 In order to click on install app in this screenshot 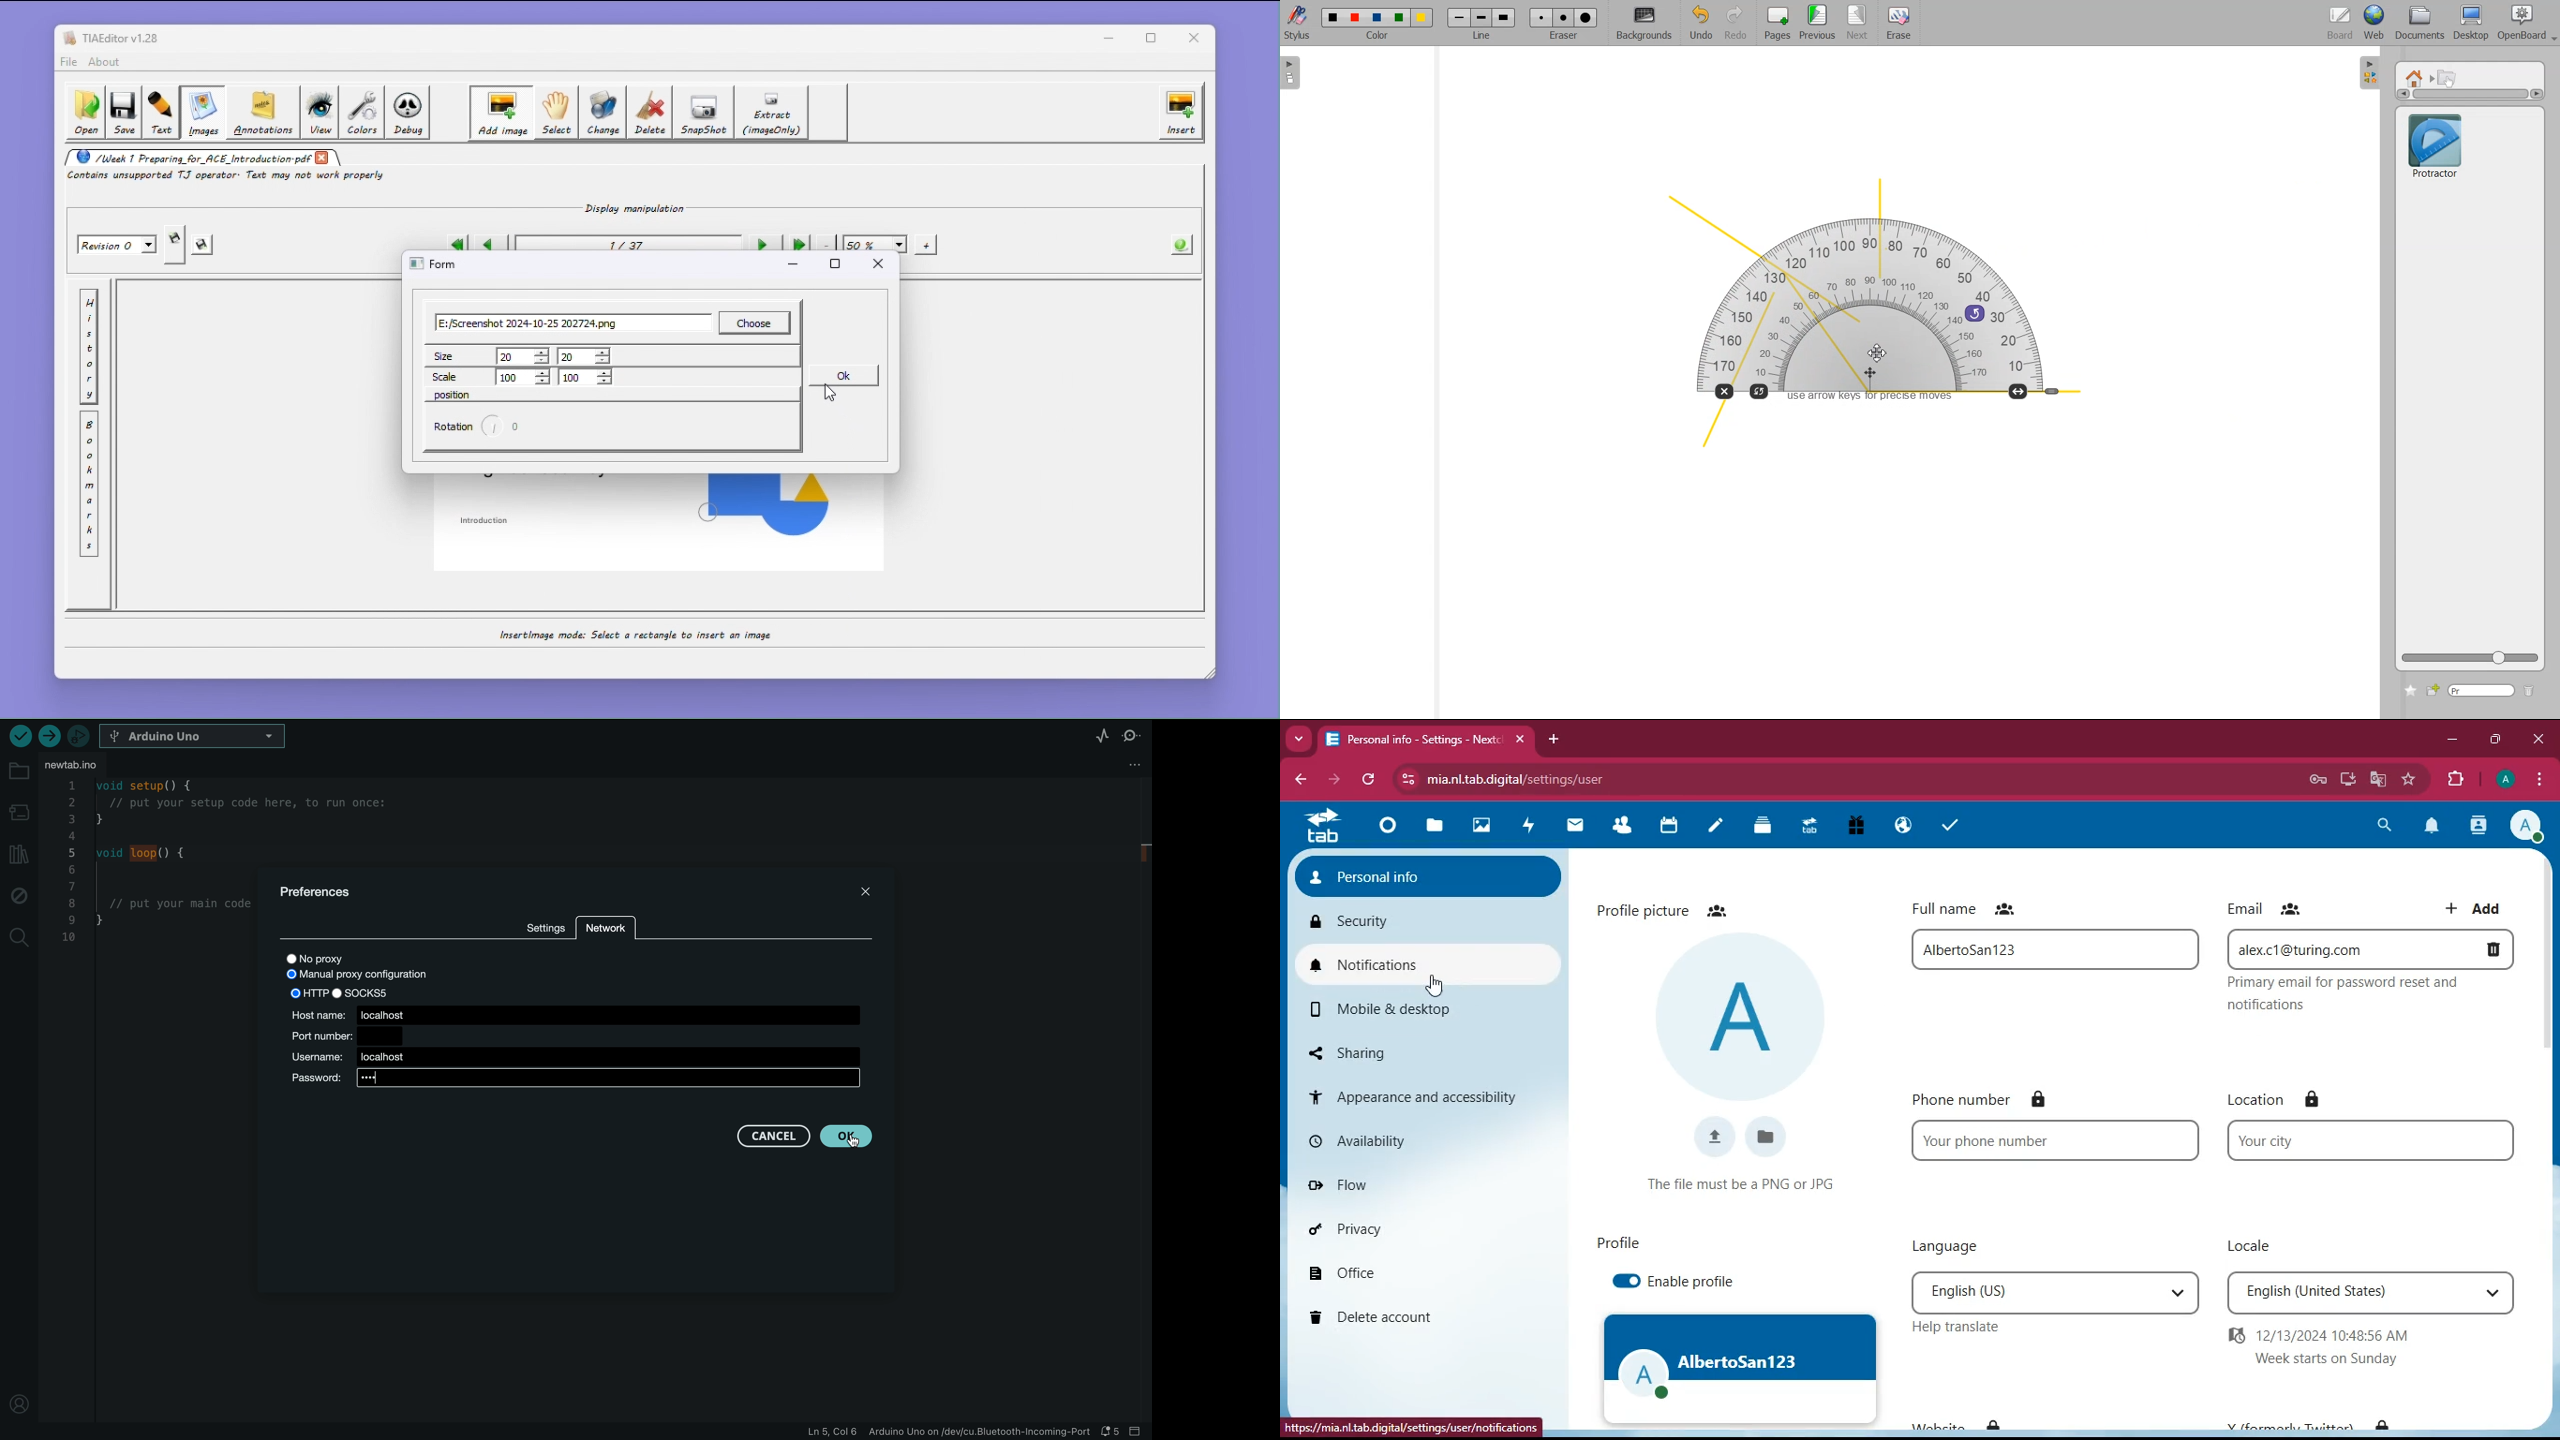, I will do `click(2347, 779)`.